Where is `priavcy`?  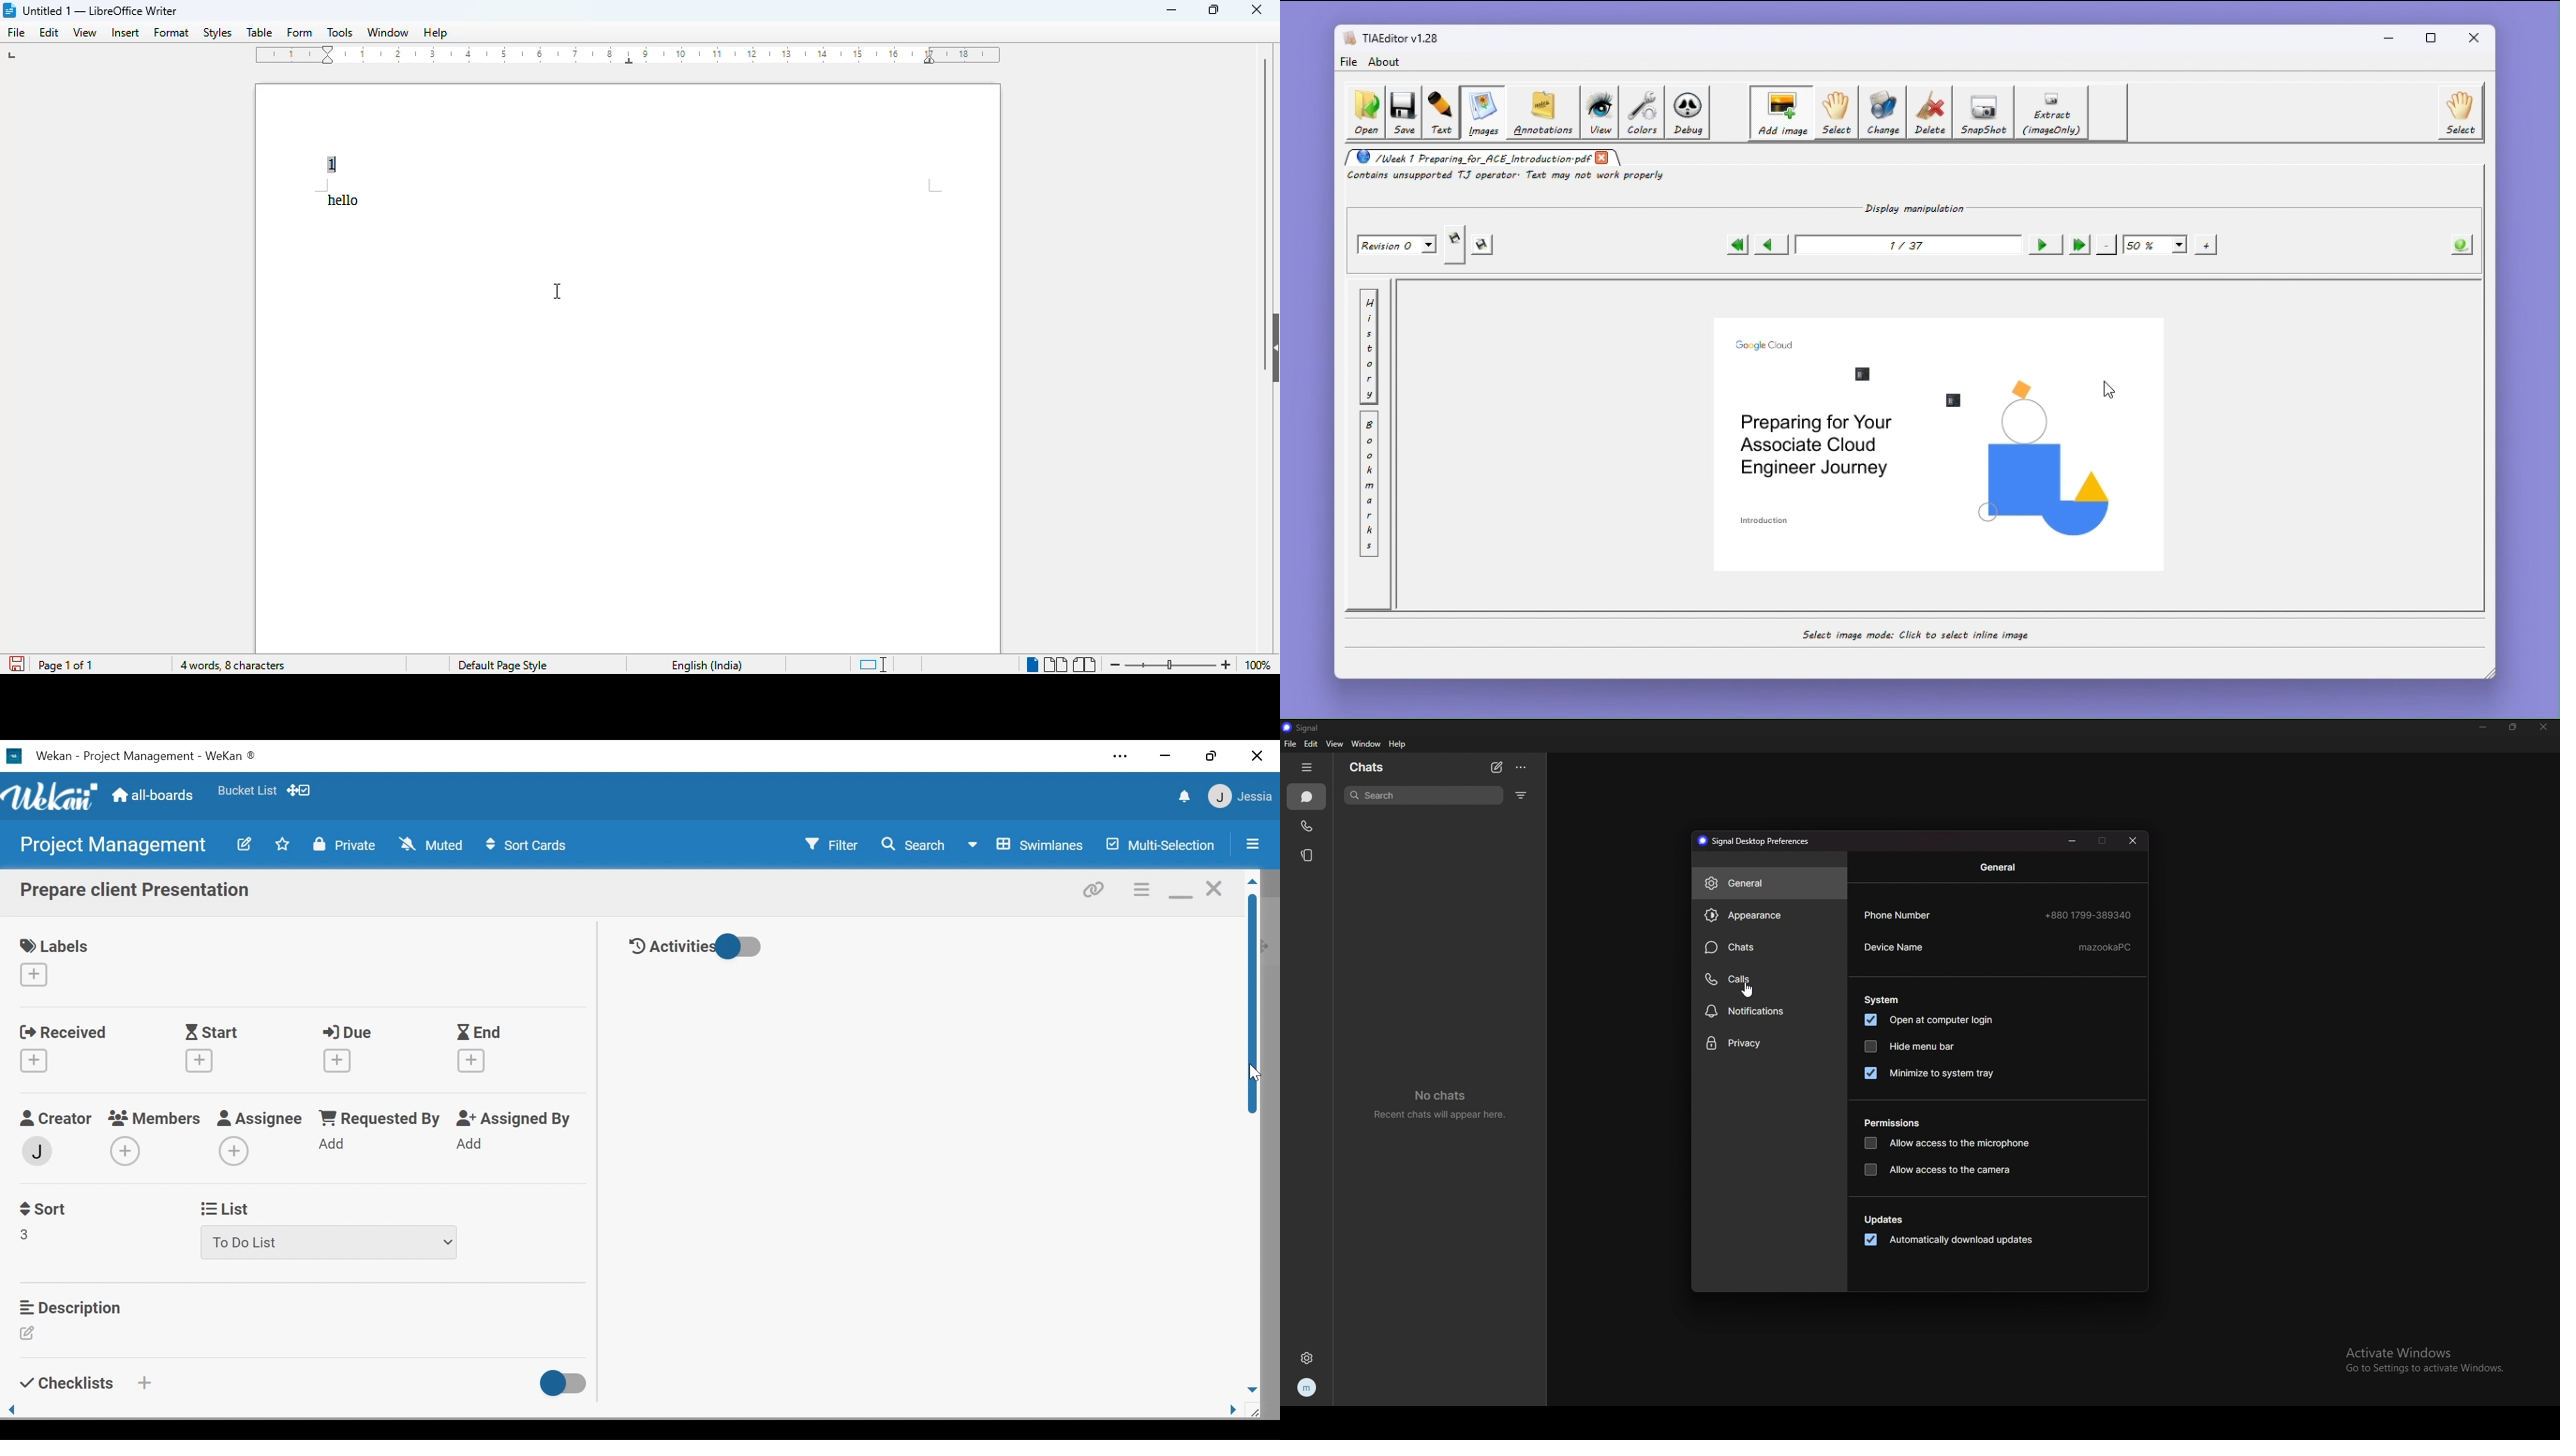
priavcy is located at coordinates (1770, 1045).